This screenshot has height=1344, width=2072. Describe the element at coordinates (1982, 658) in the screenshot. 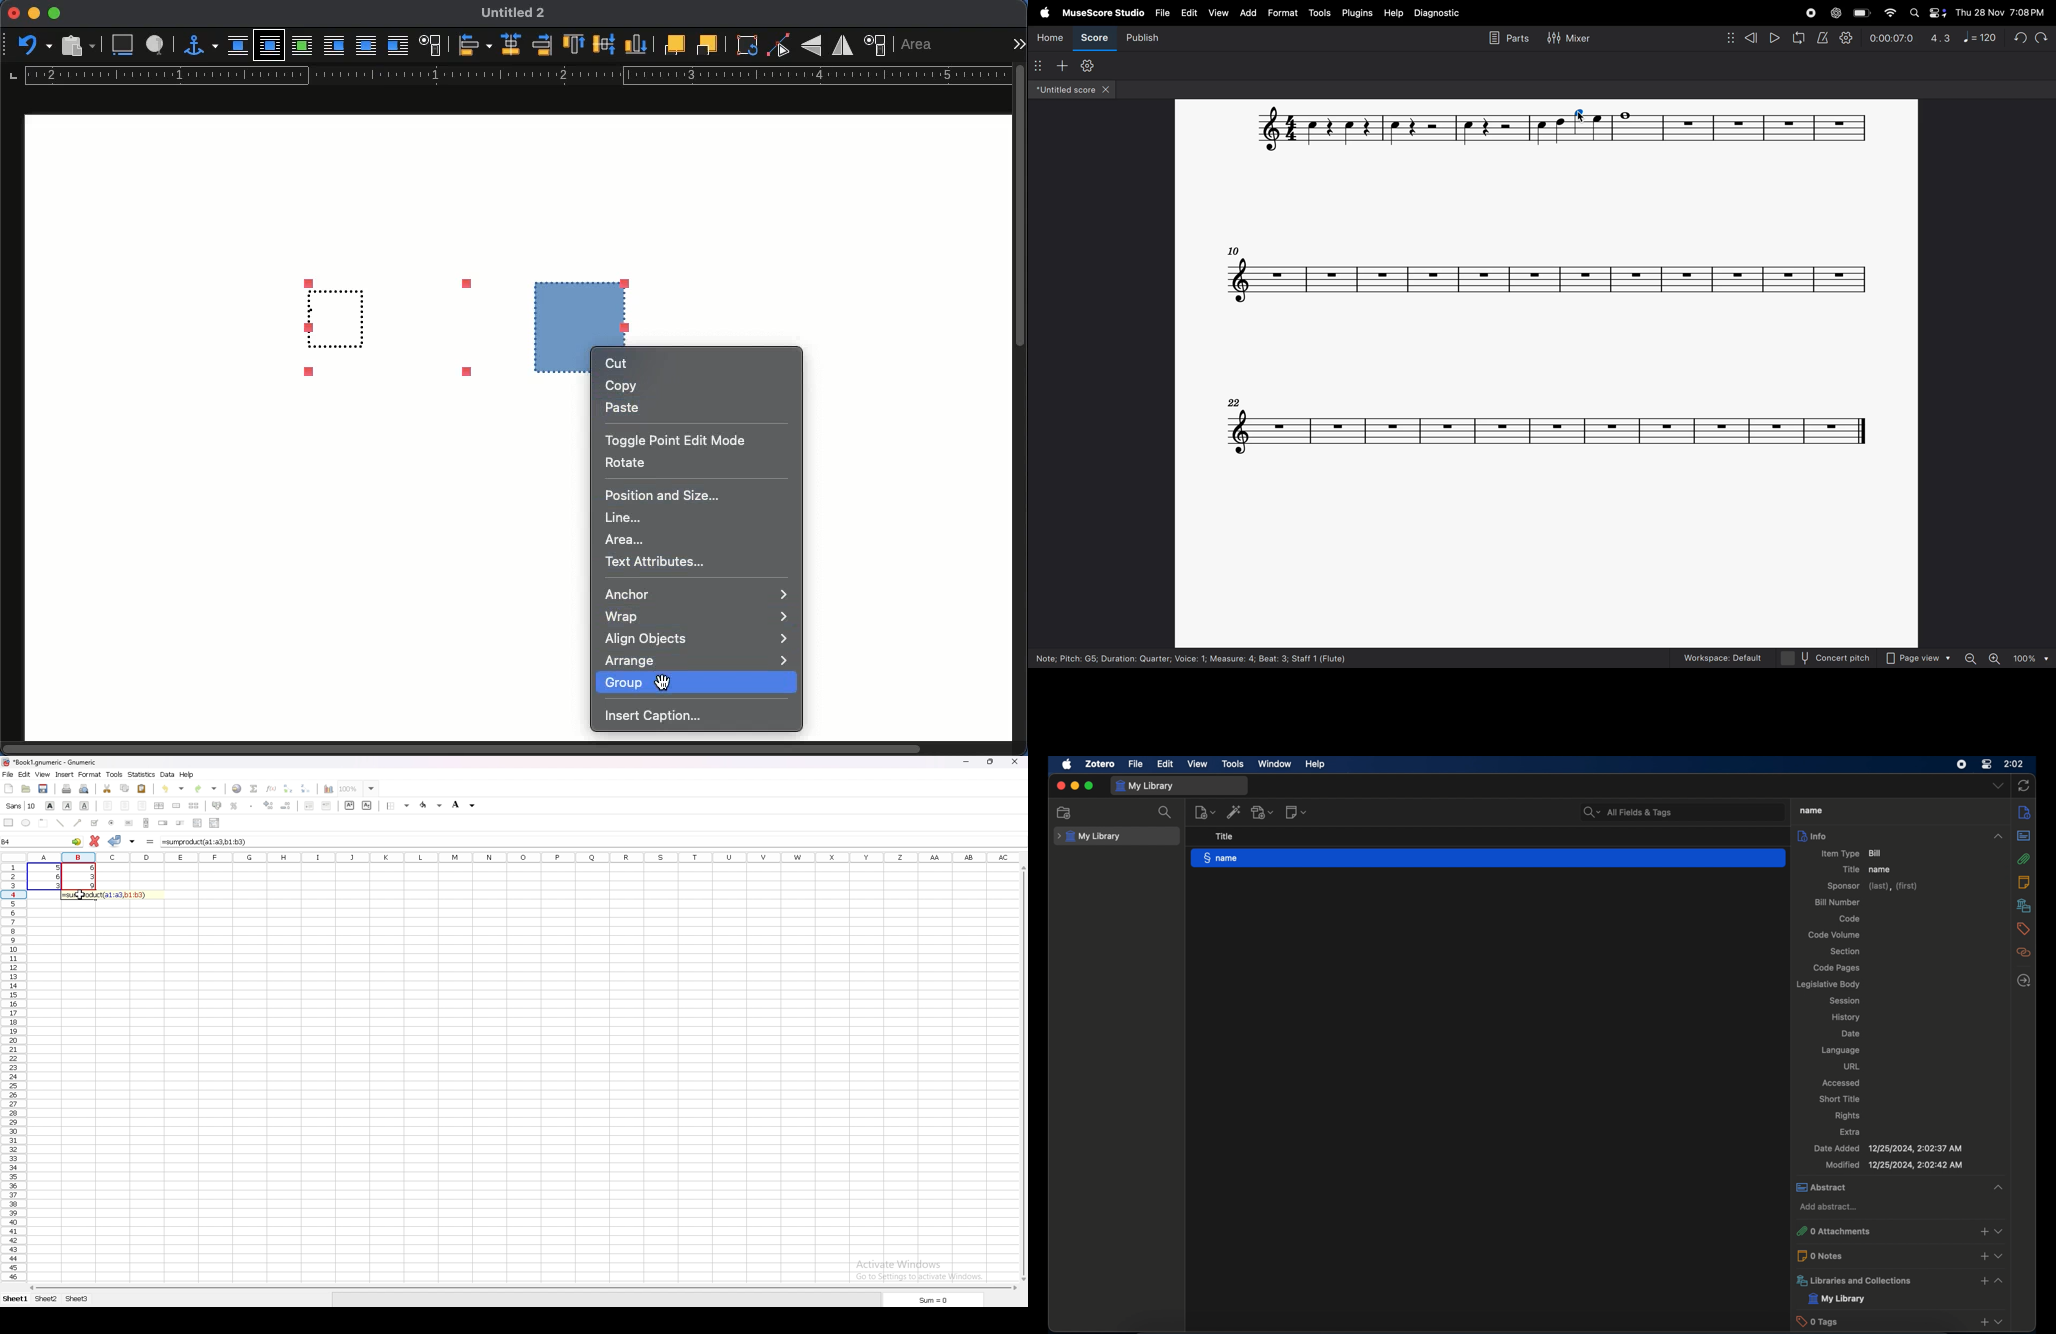

I see `zoom in zoom out` at that location.